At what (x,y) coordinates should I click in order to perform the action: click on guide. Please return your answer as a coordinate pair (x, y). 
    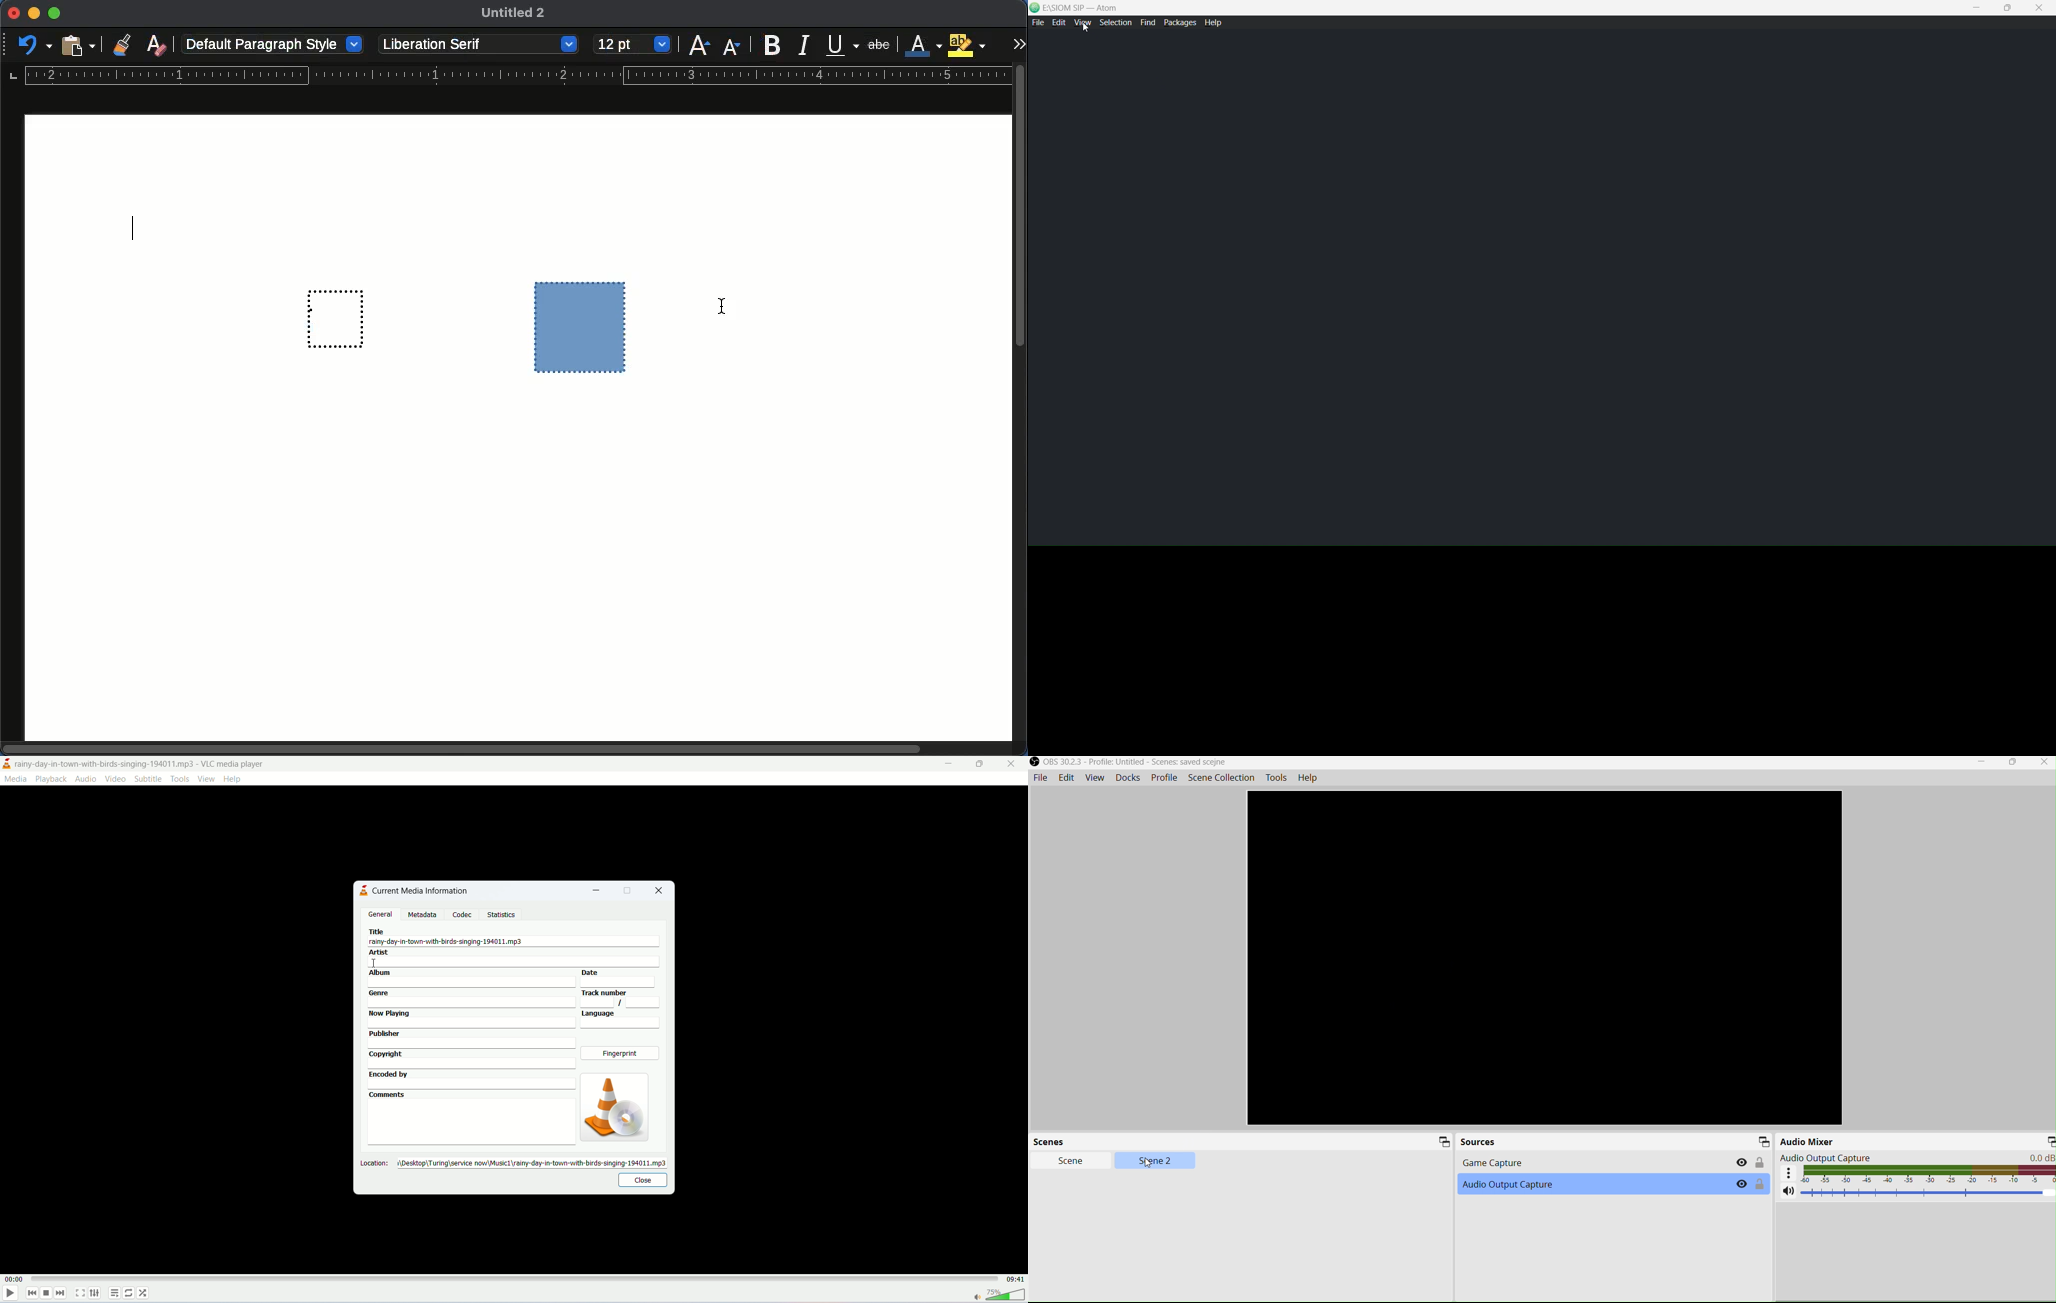
    Looking at the image, I should click on (518, 75).